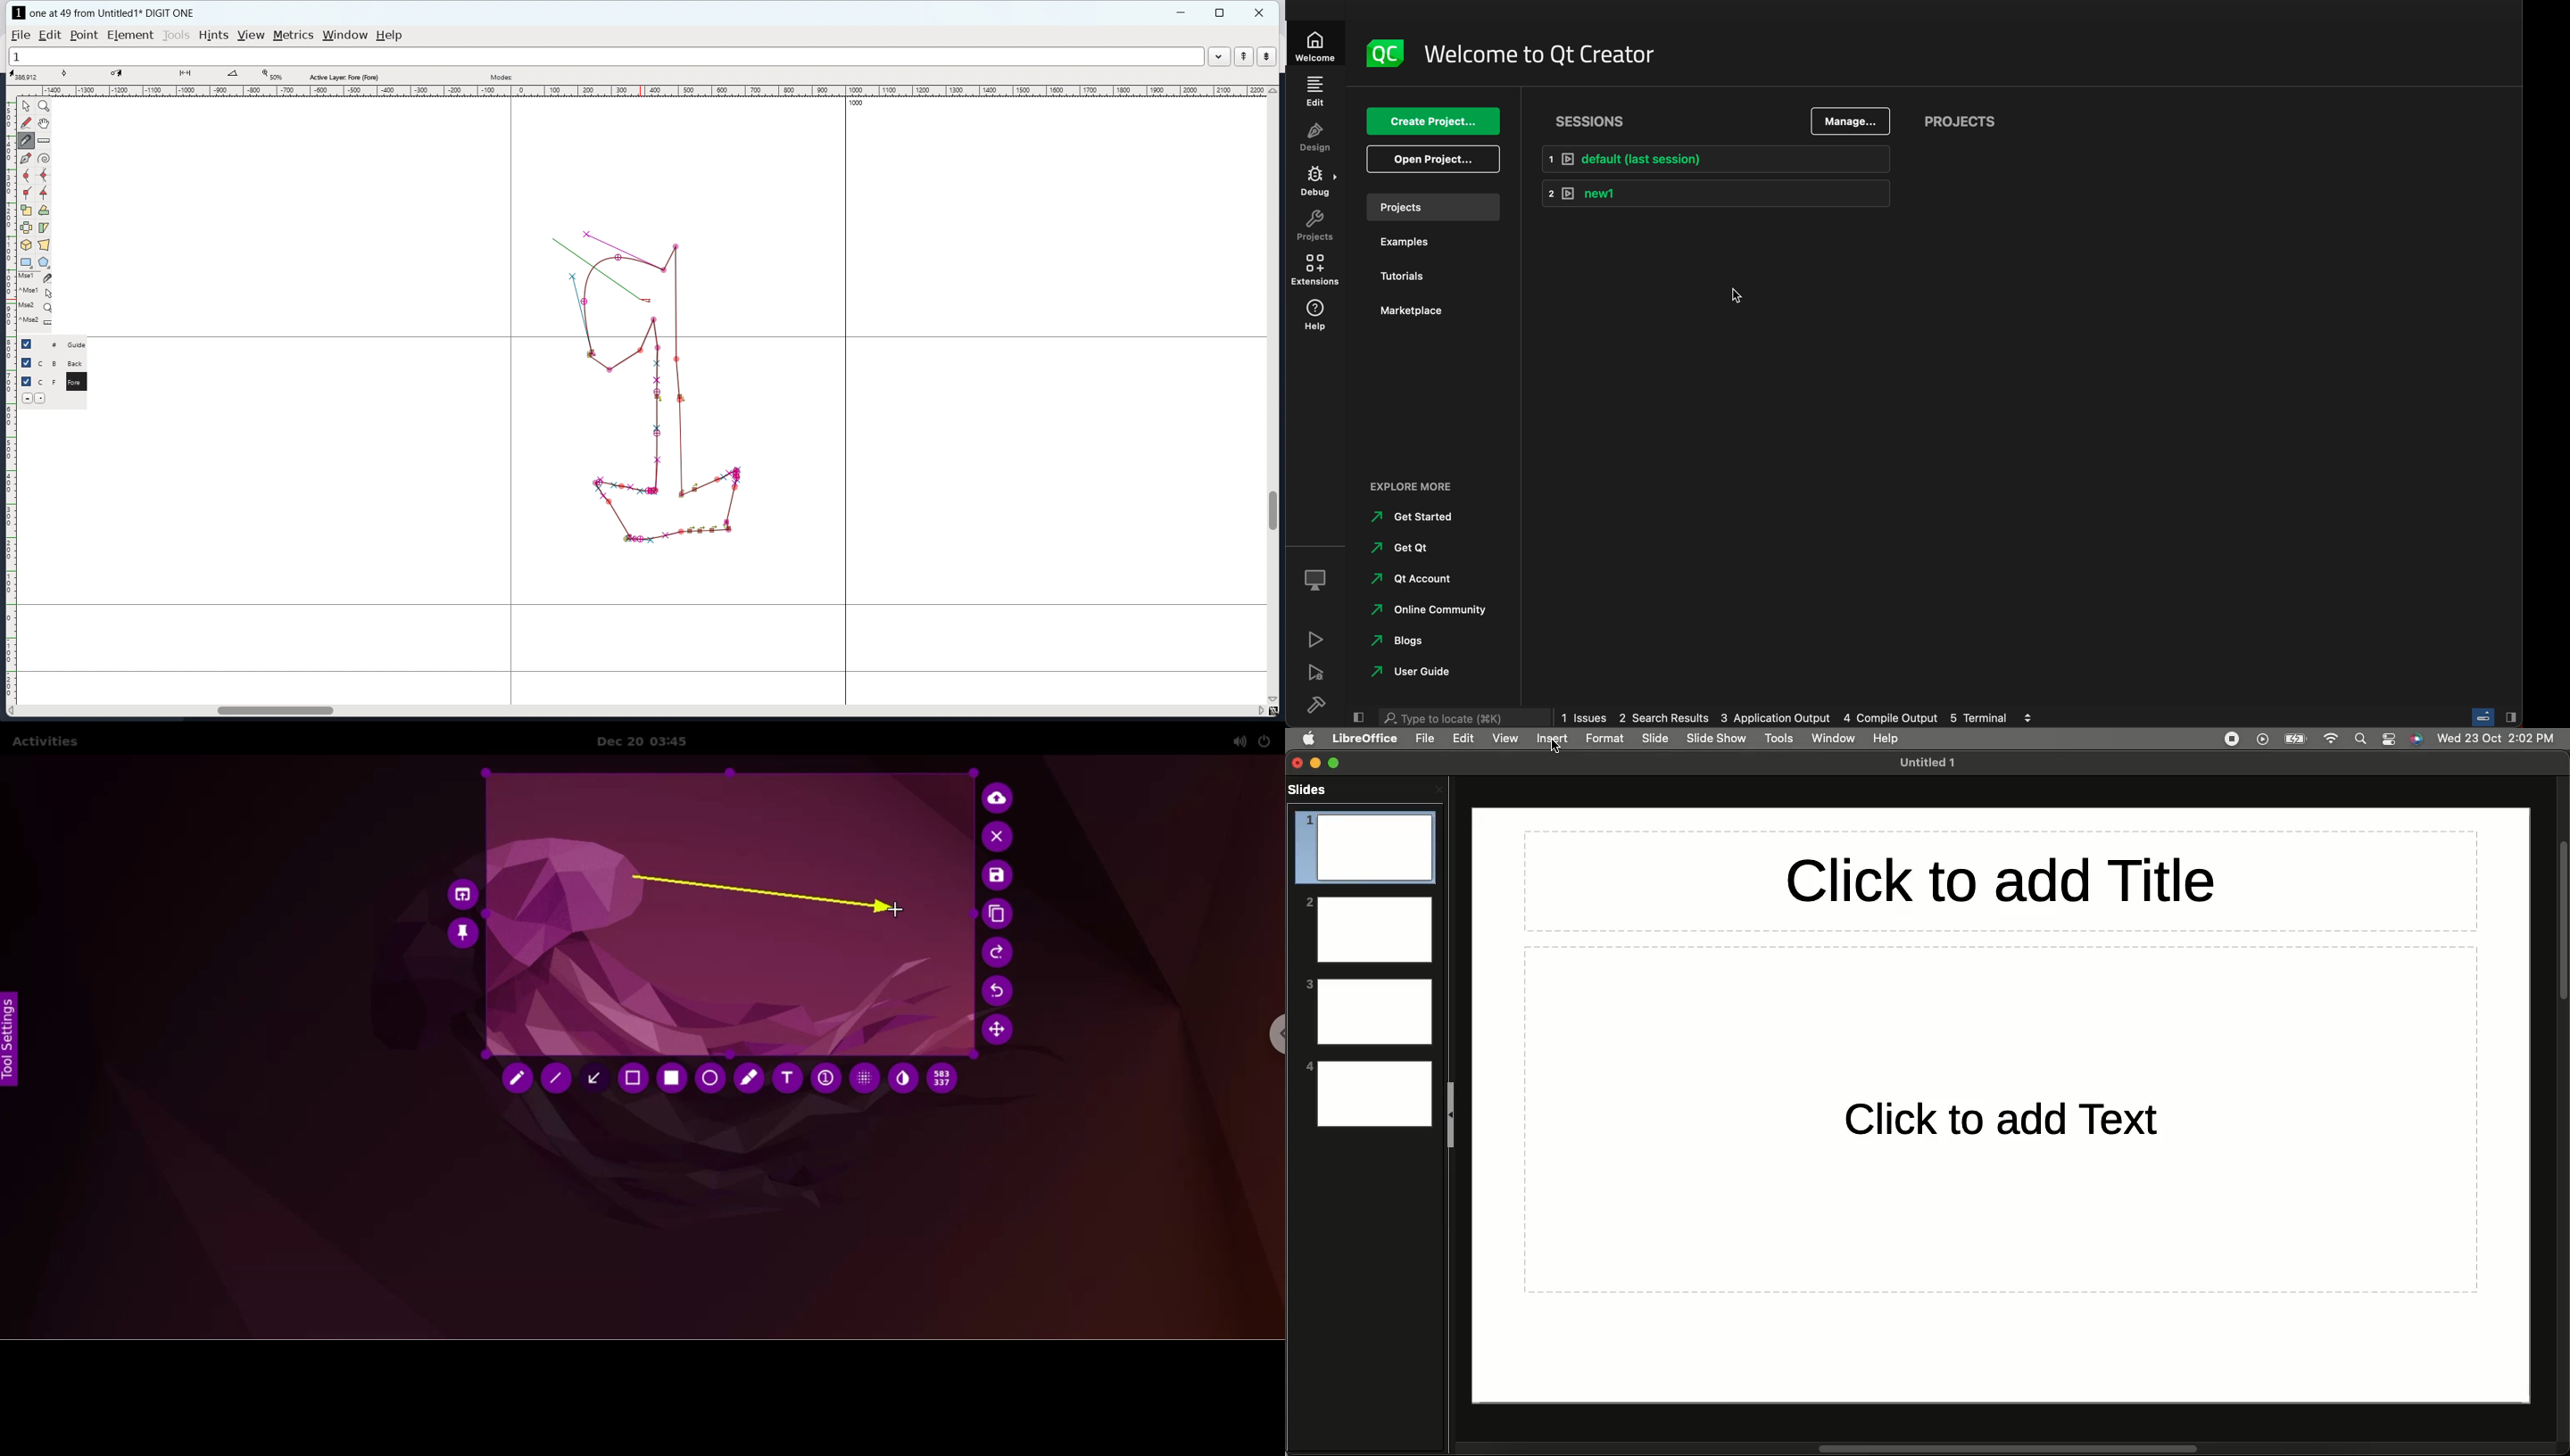 The image size is (2576, 1456). I want to click on polygon or star, so click(43, 262).